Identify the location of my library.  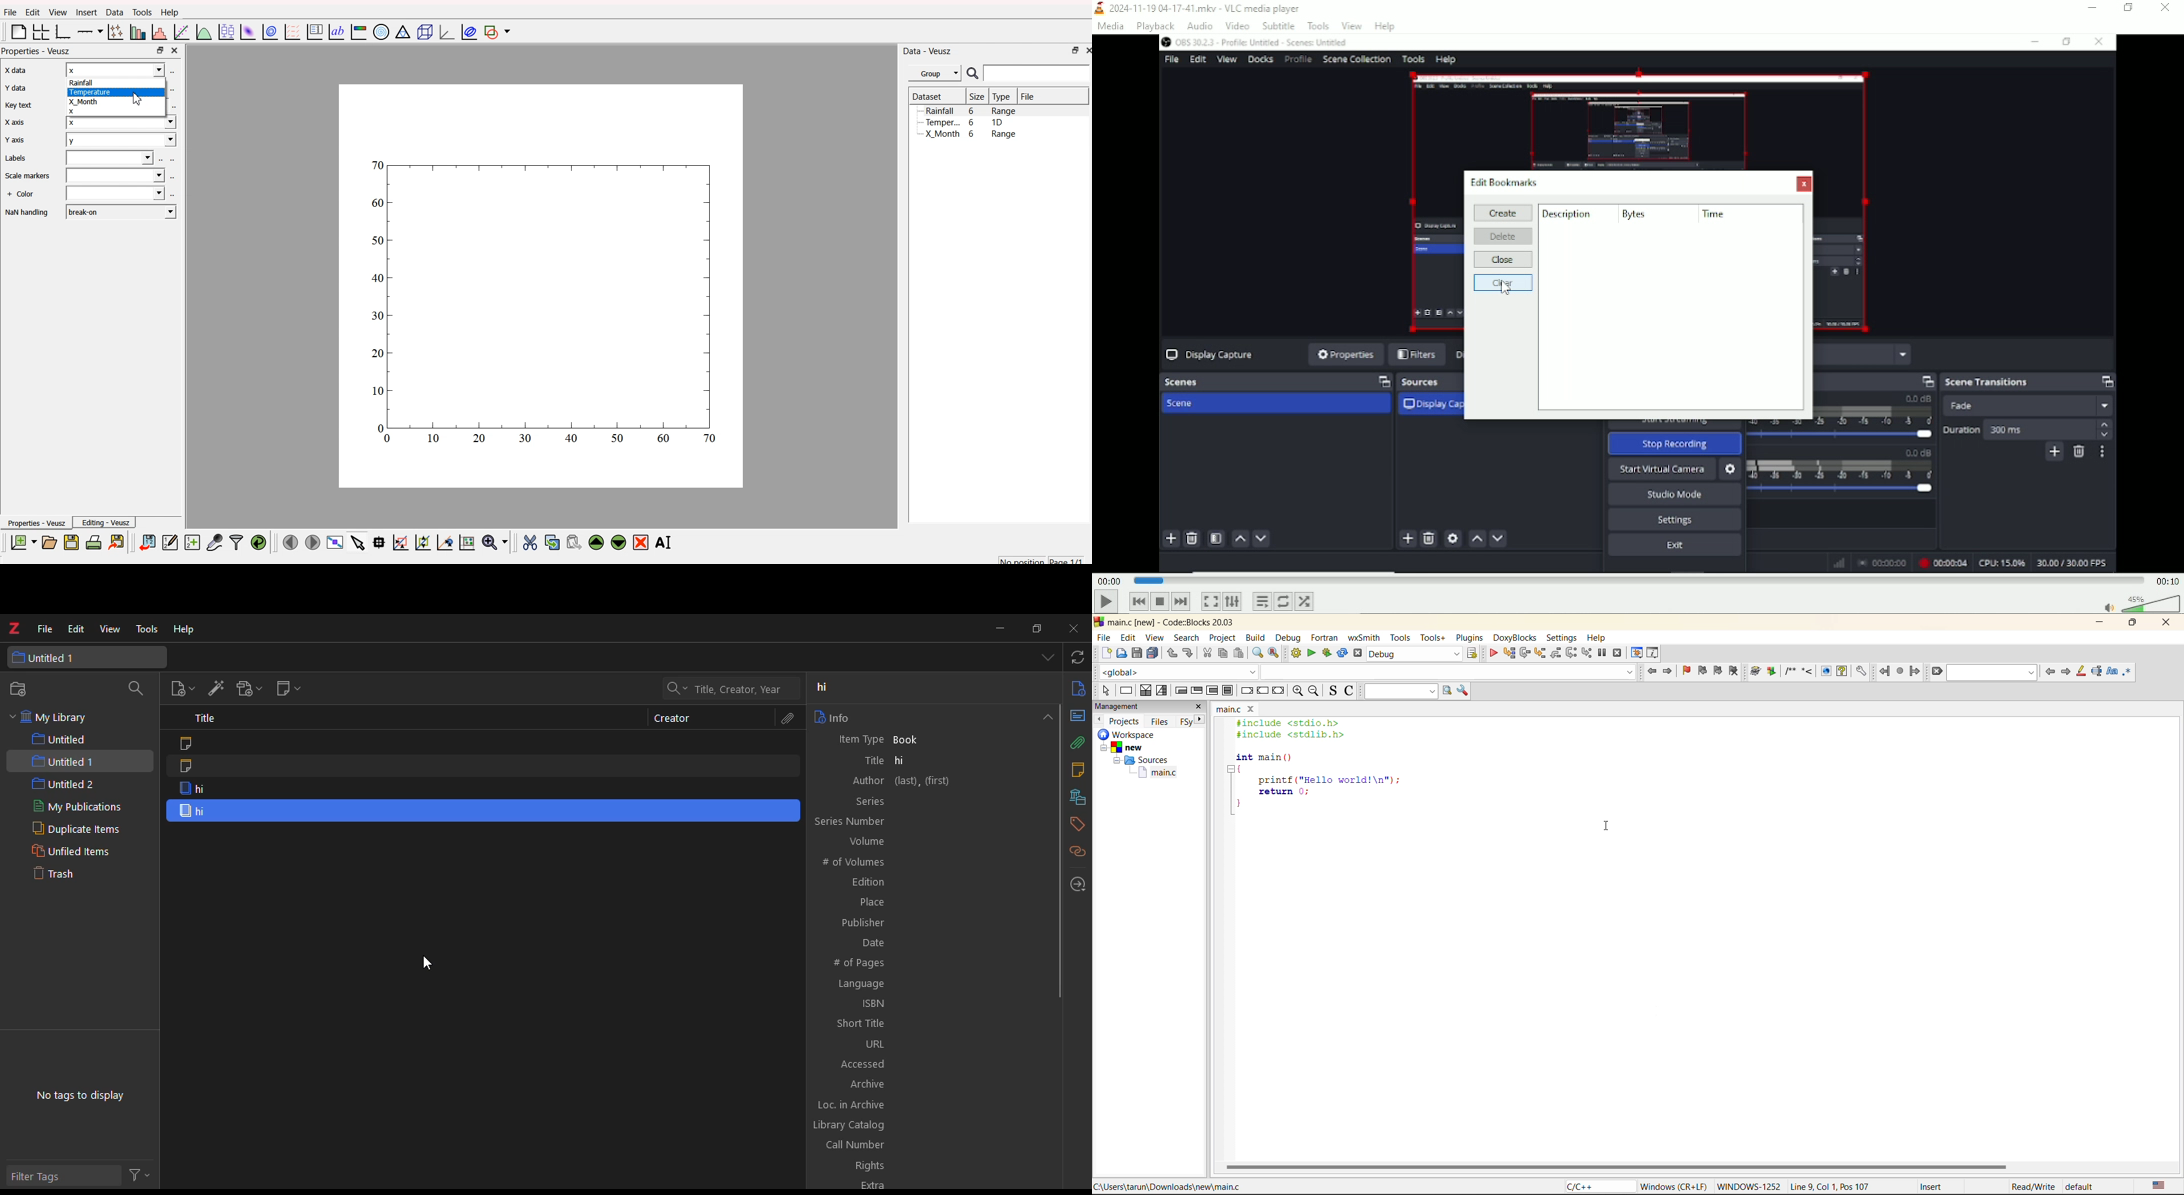
(48, 717).